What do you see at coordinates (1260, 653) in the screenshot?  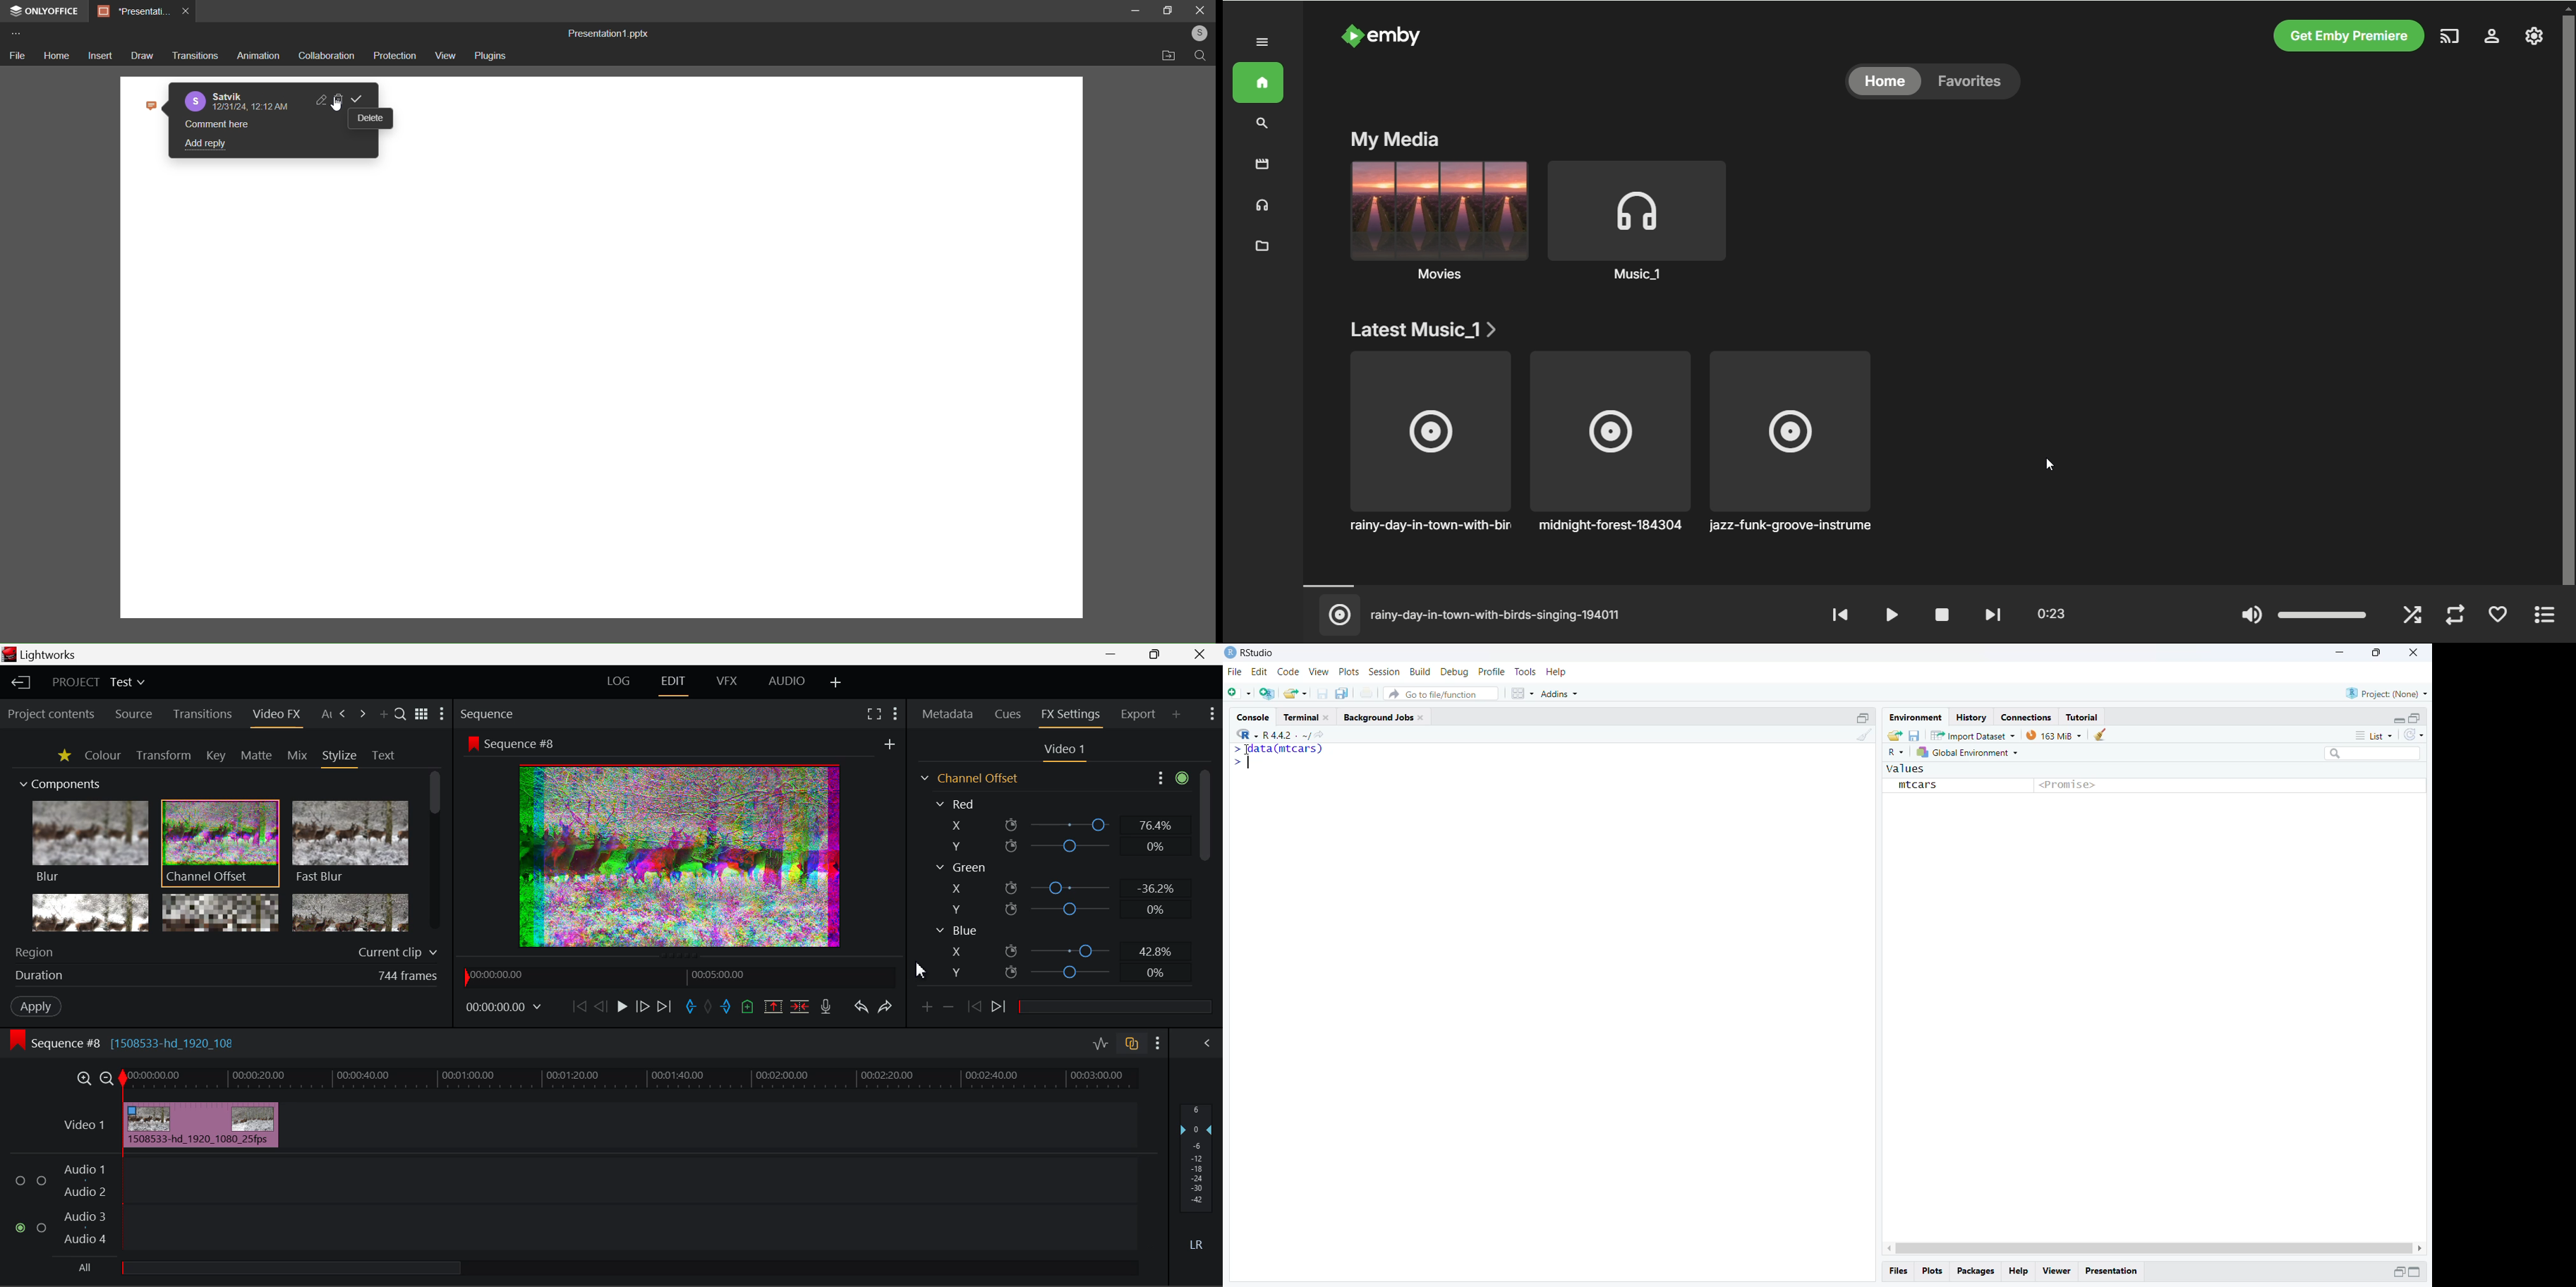 I see `RStudio` at bounding box center [1260, 653].